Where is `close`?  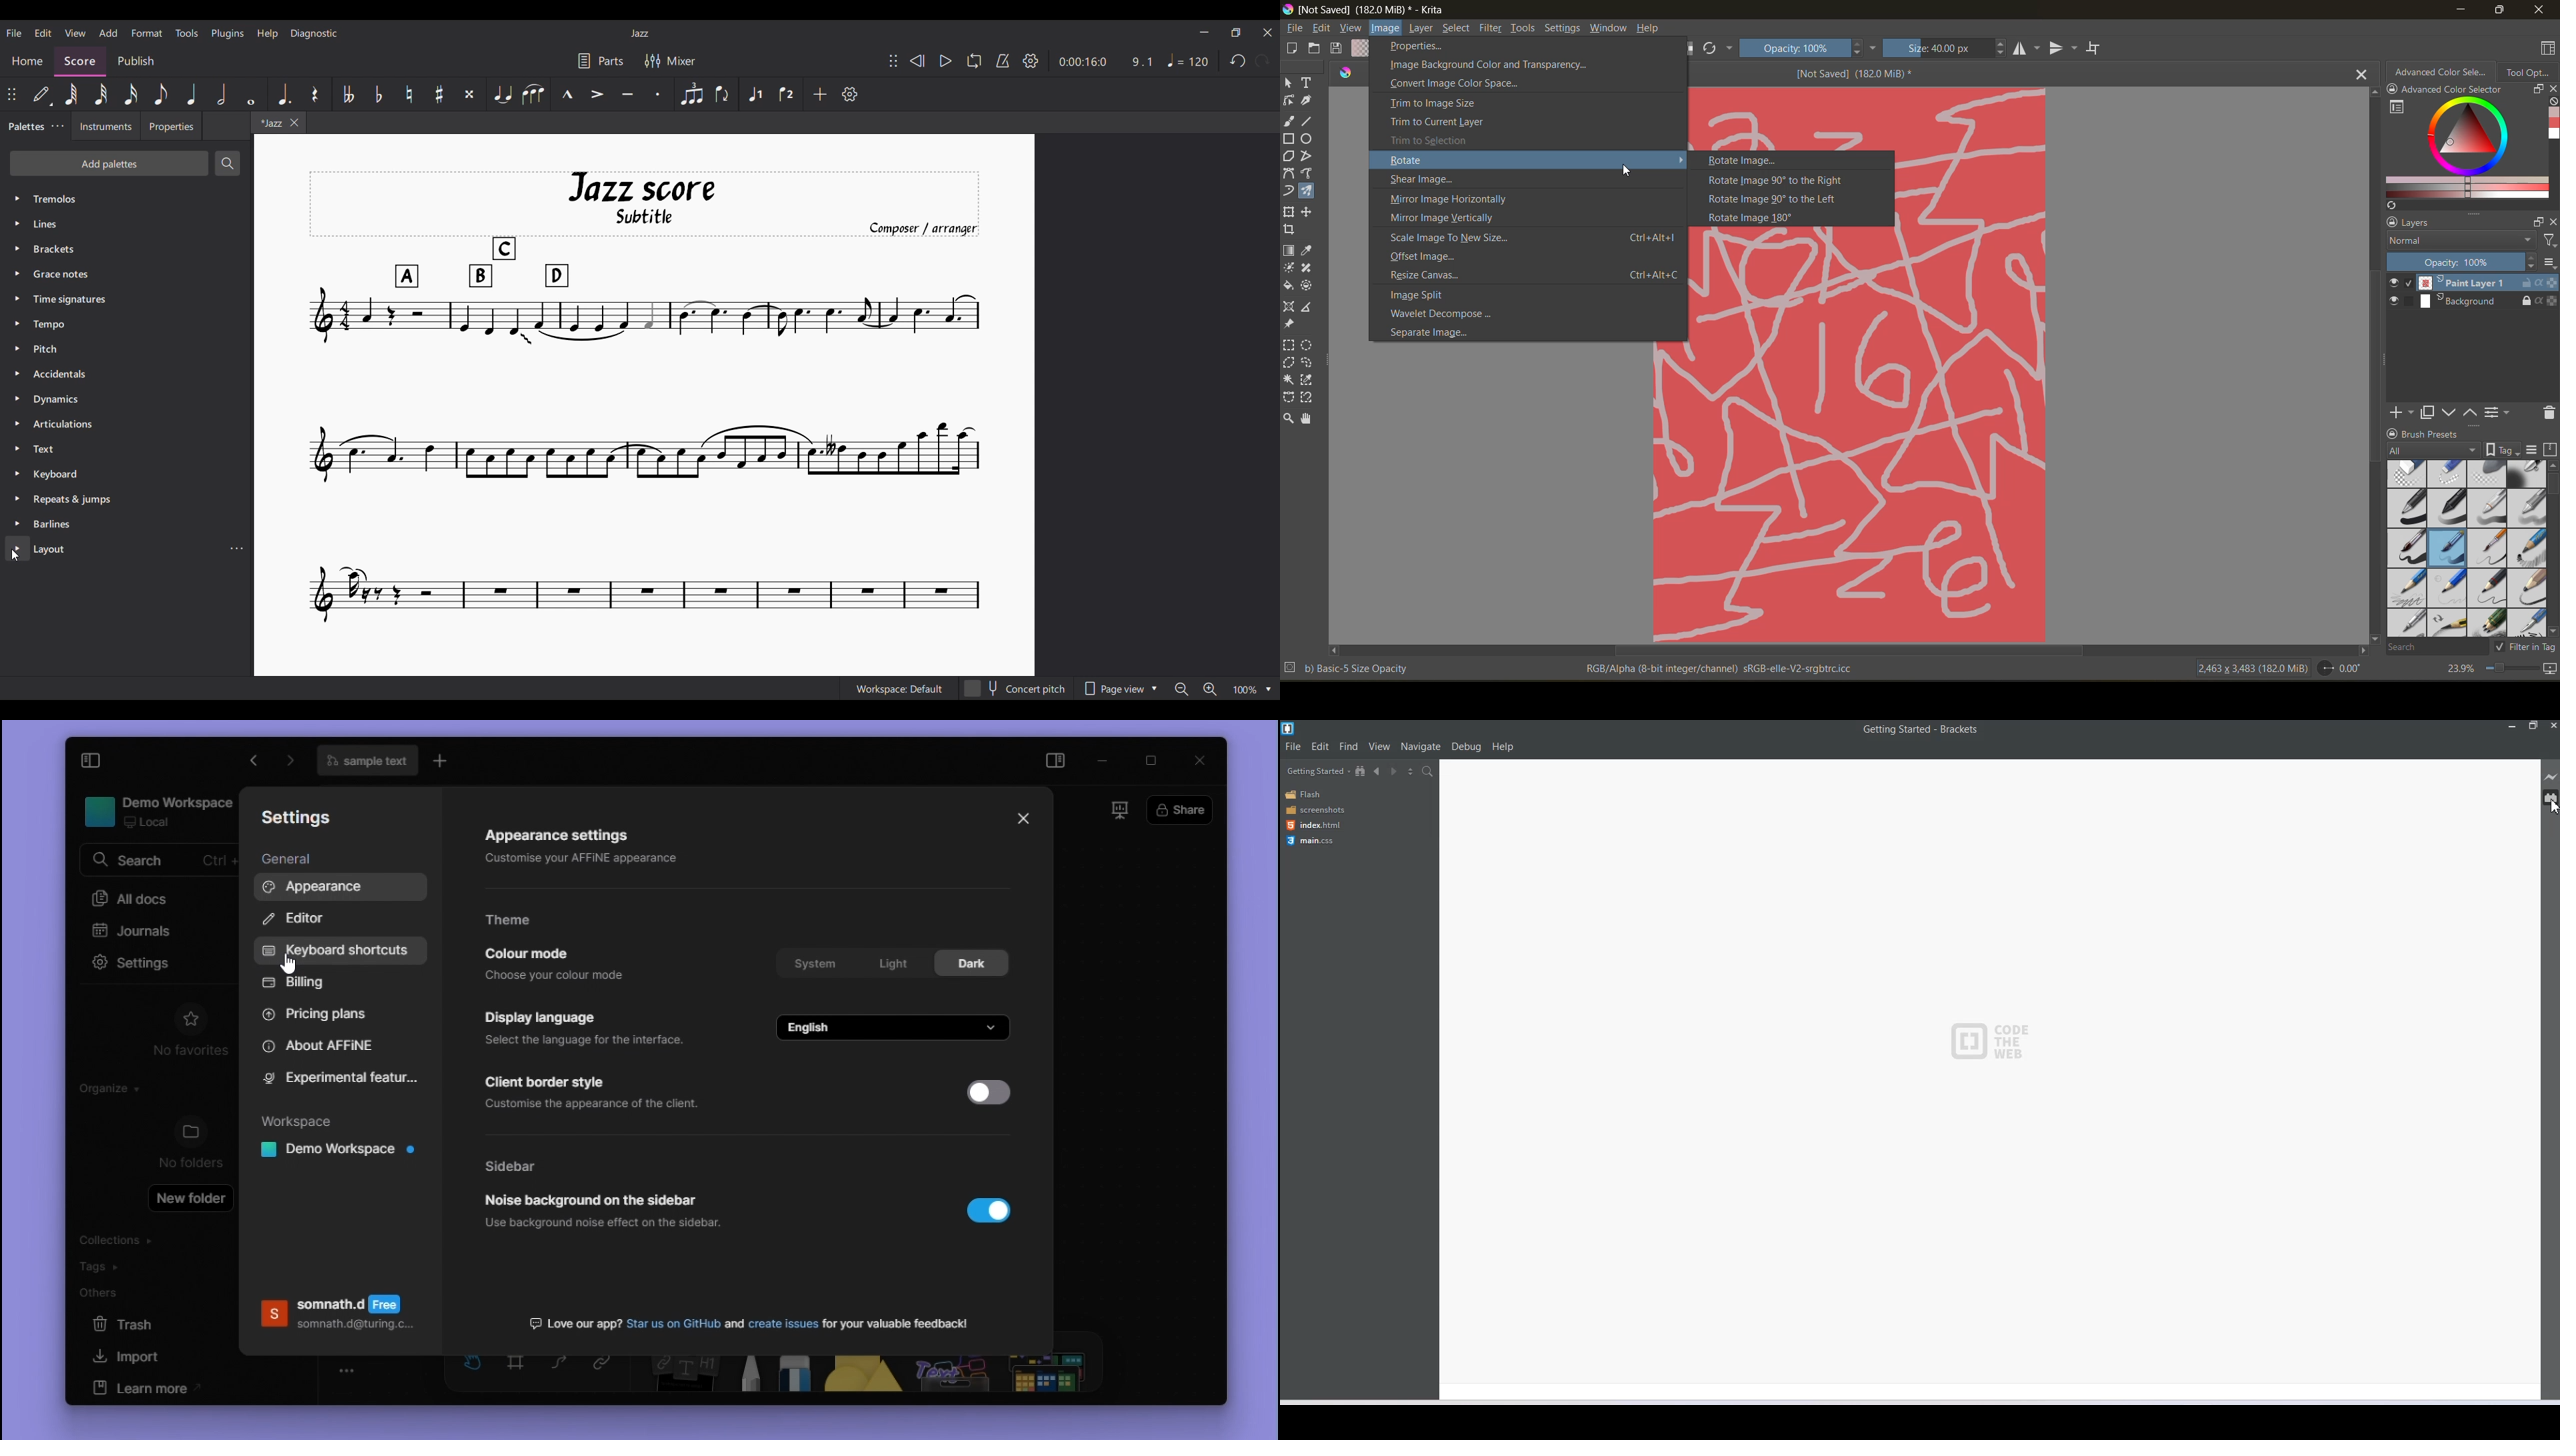 close is located at coordinates (1199, 760).